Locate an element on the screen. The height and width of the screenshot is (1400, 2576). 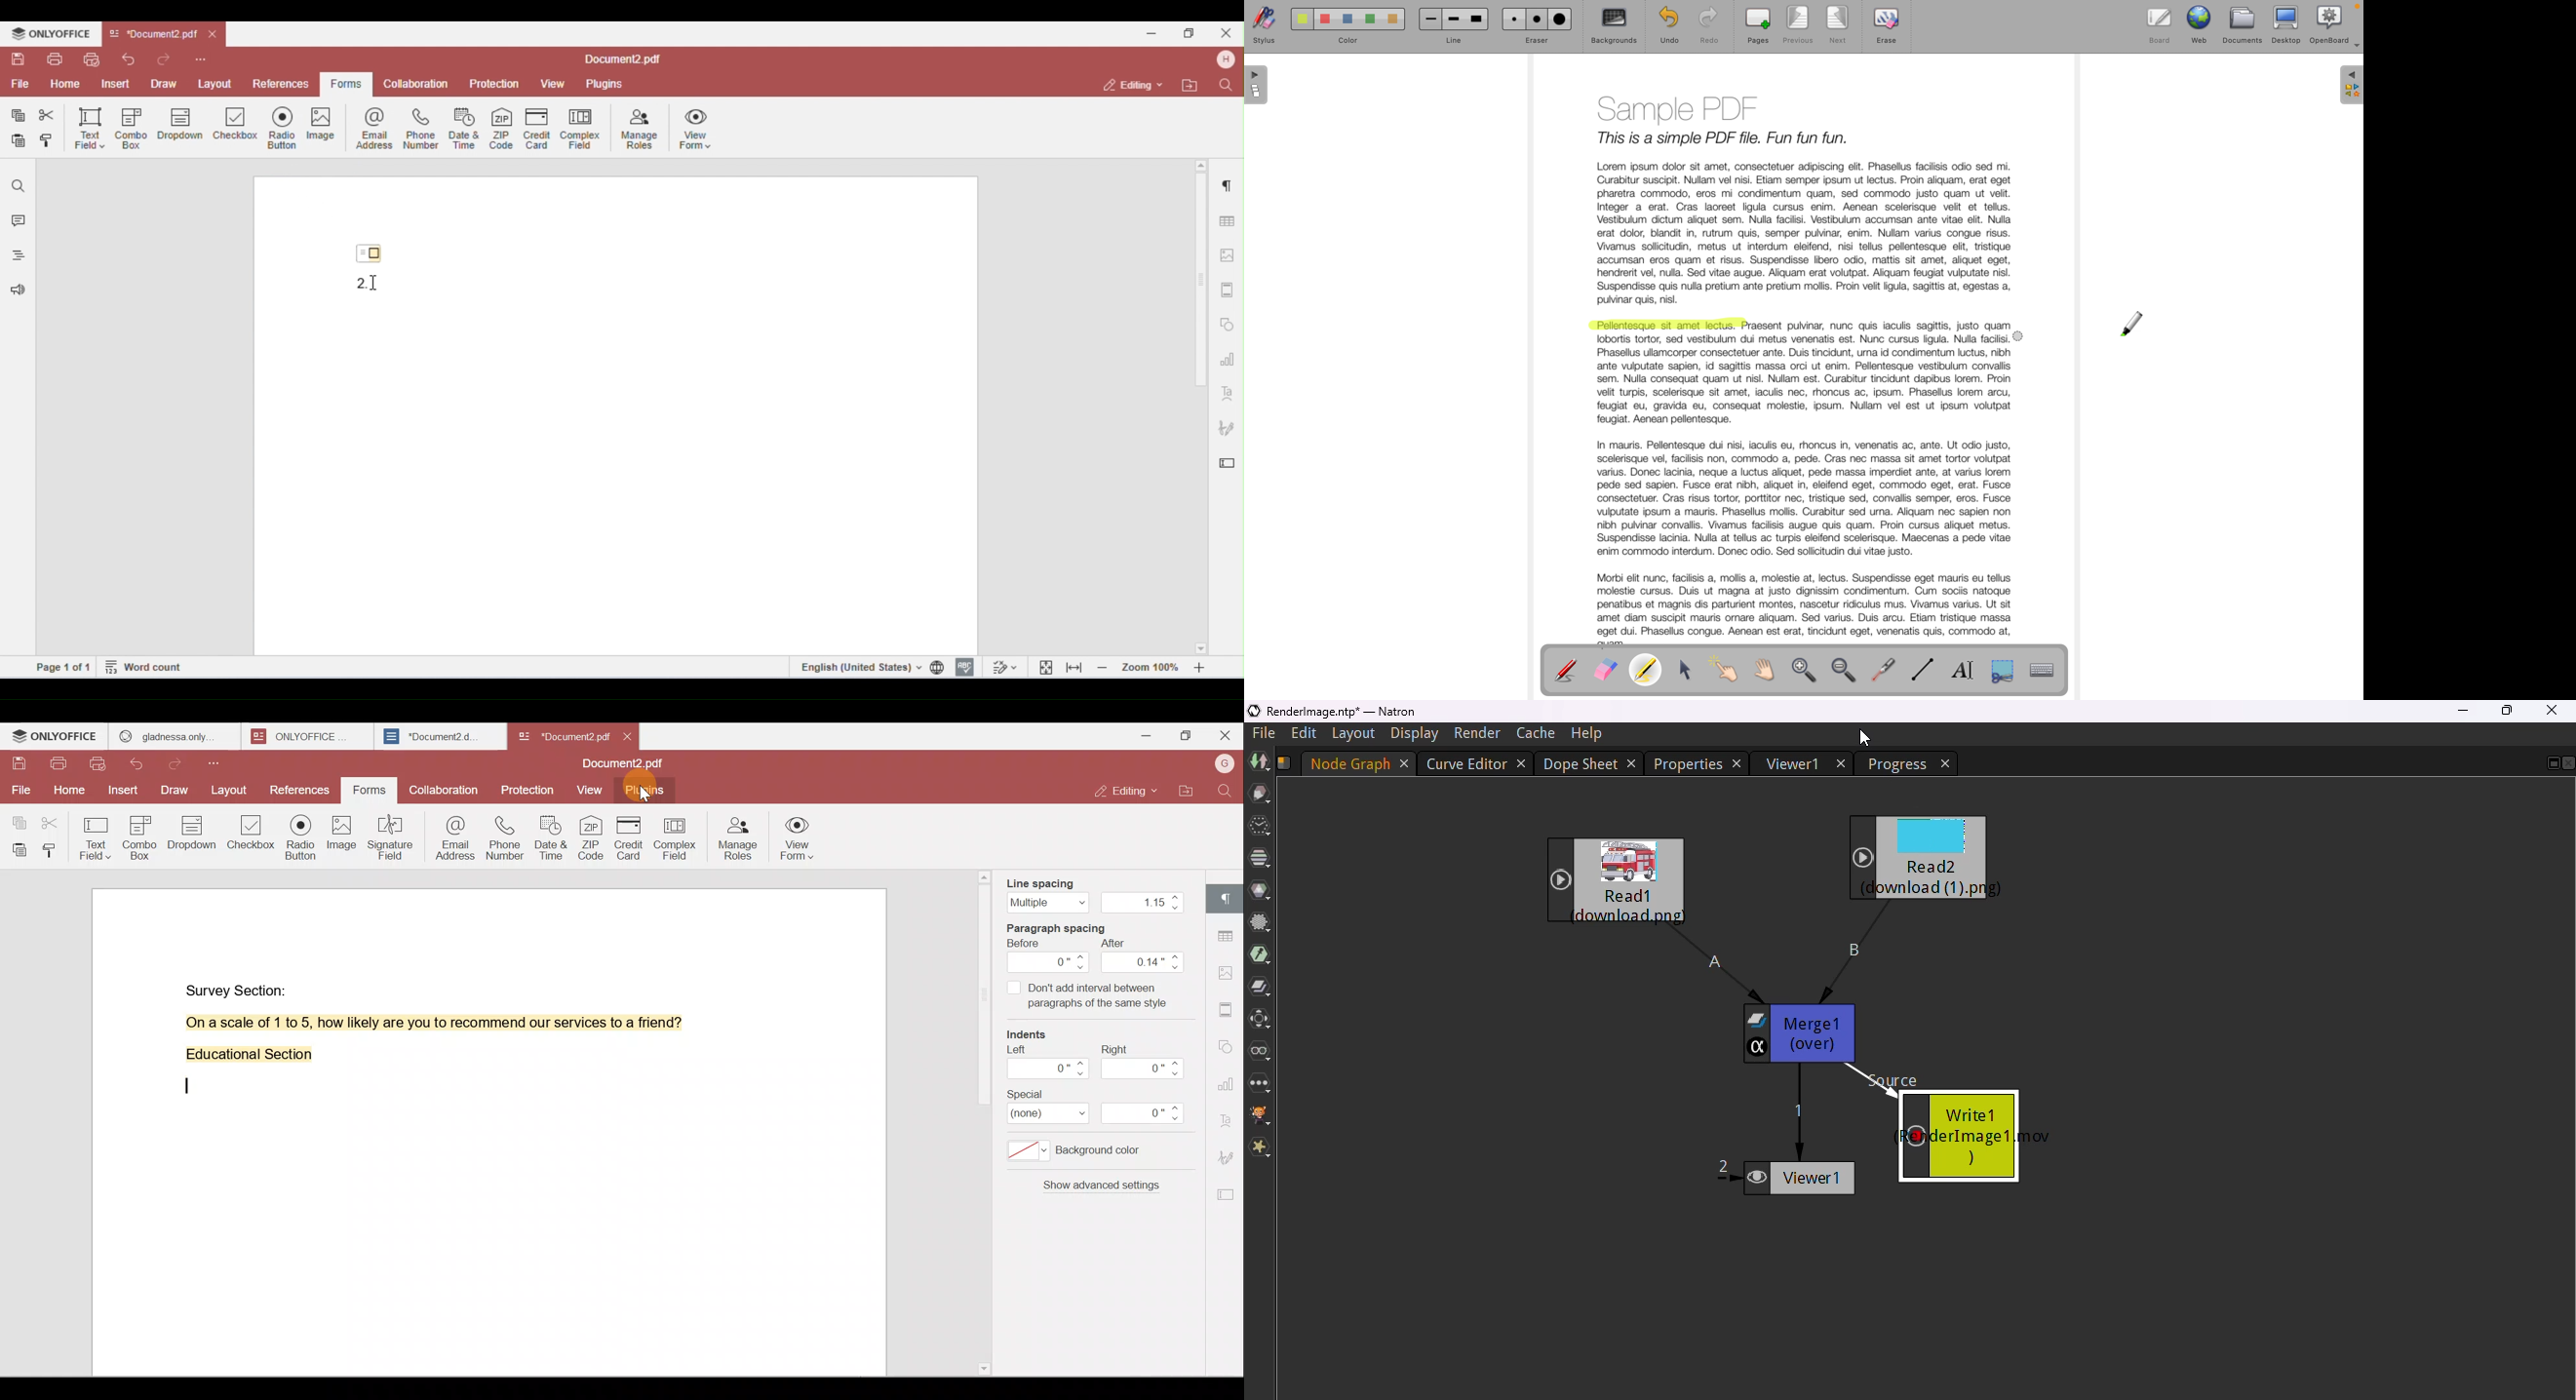
text cursor is located at coordinates (189, 1087).